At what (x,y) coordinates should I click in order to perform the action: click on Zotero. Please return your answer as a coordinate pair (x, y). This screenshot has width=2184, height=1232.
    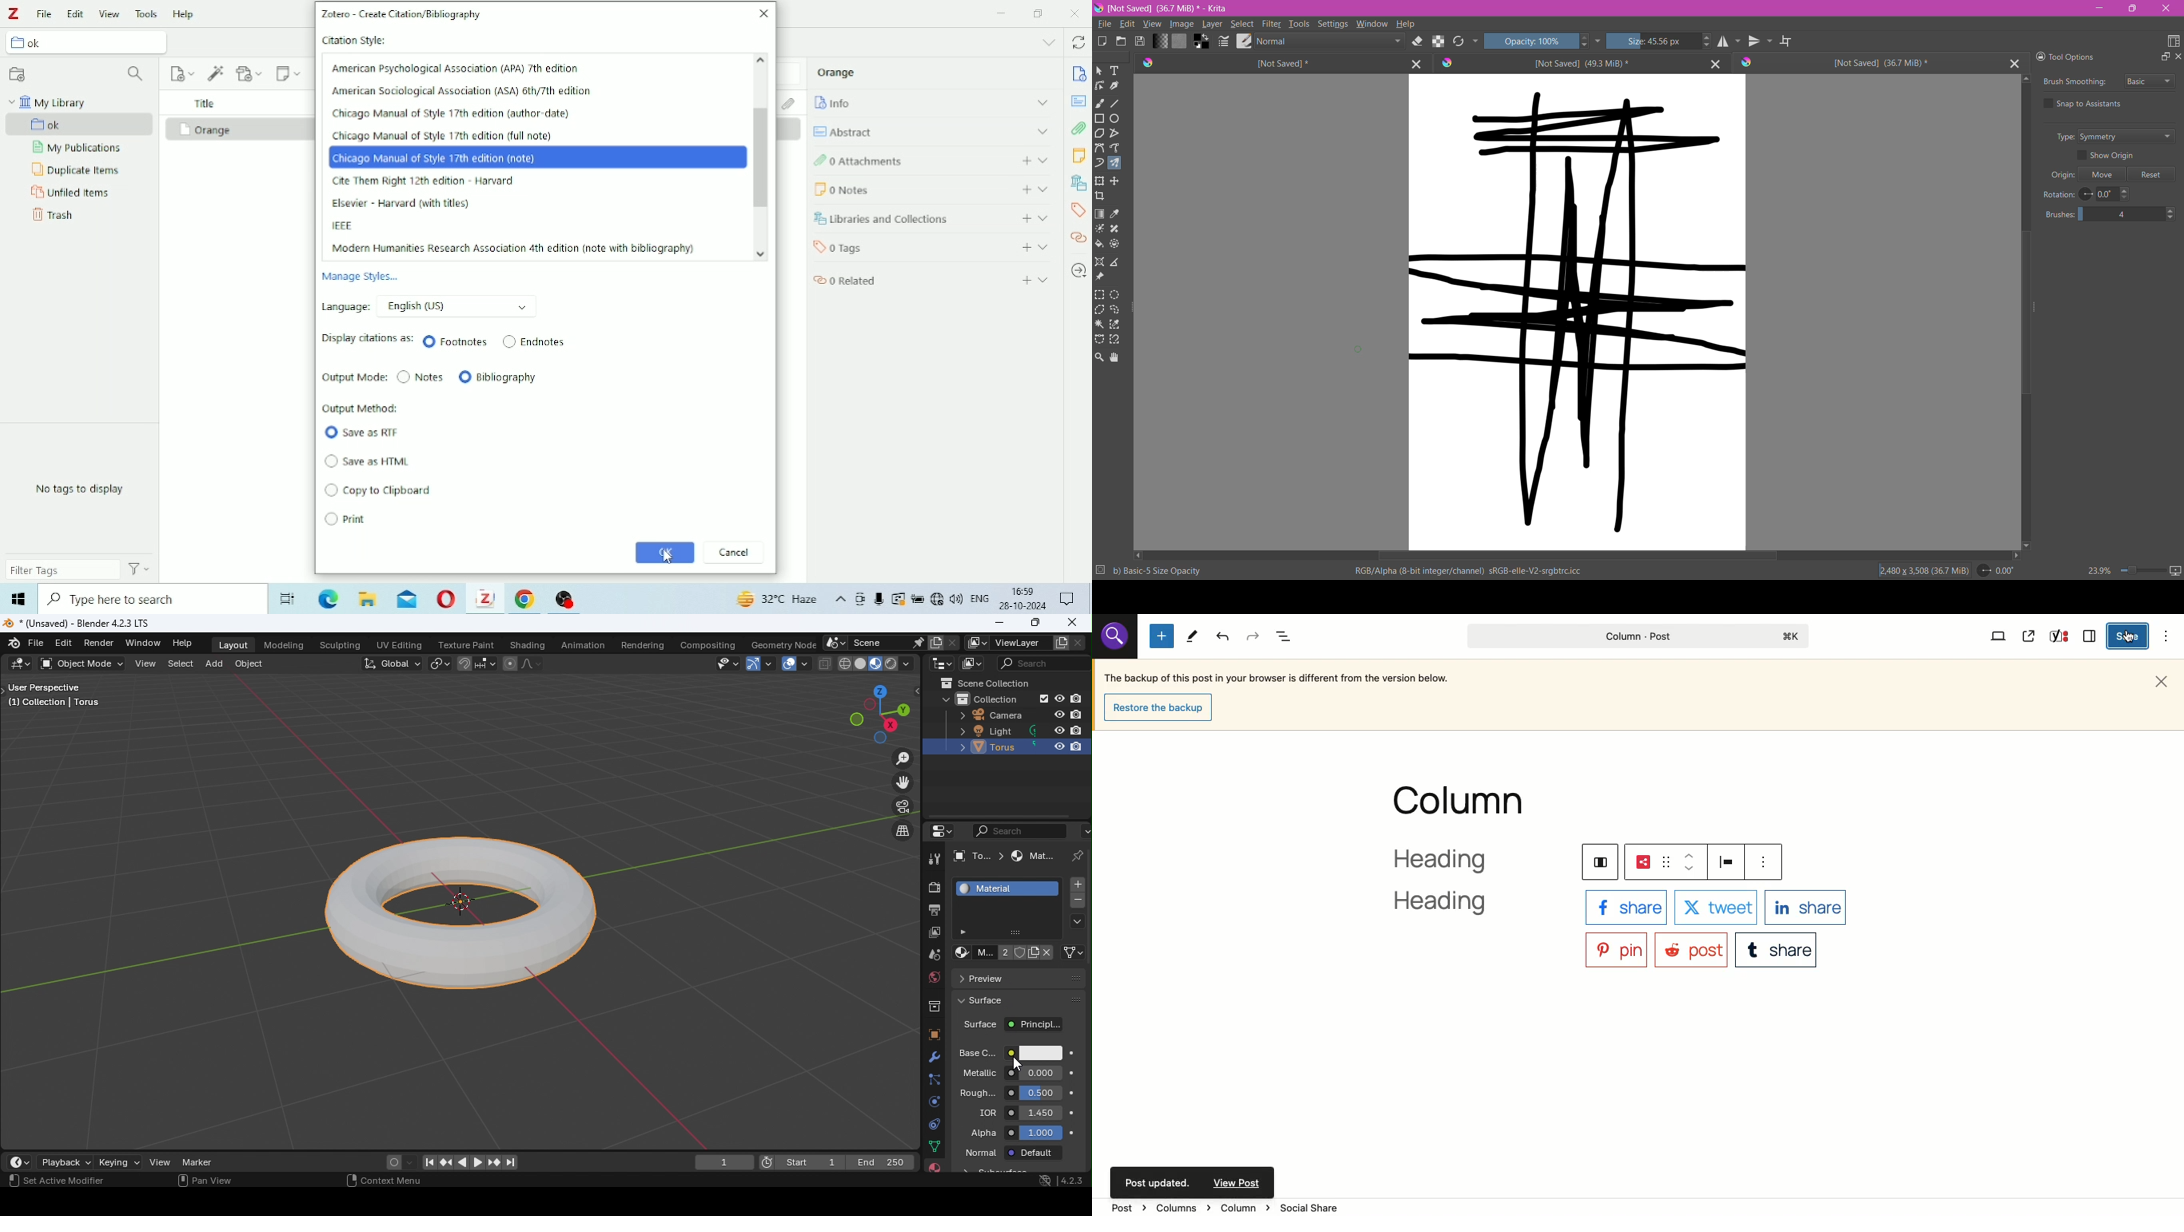
    Looking at the image, I should click on (485, 598).